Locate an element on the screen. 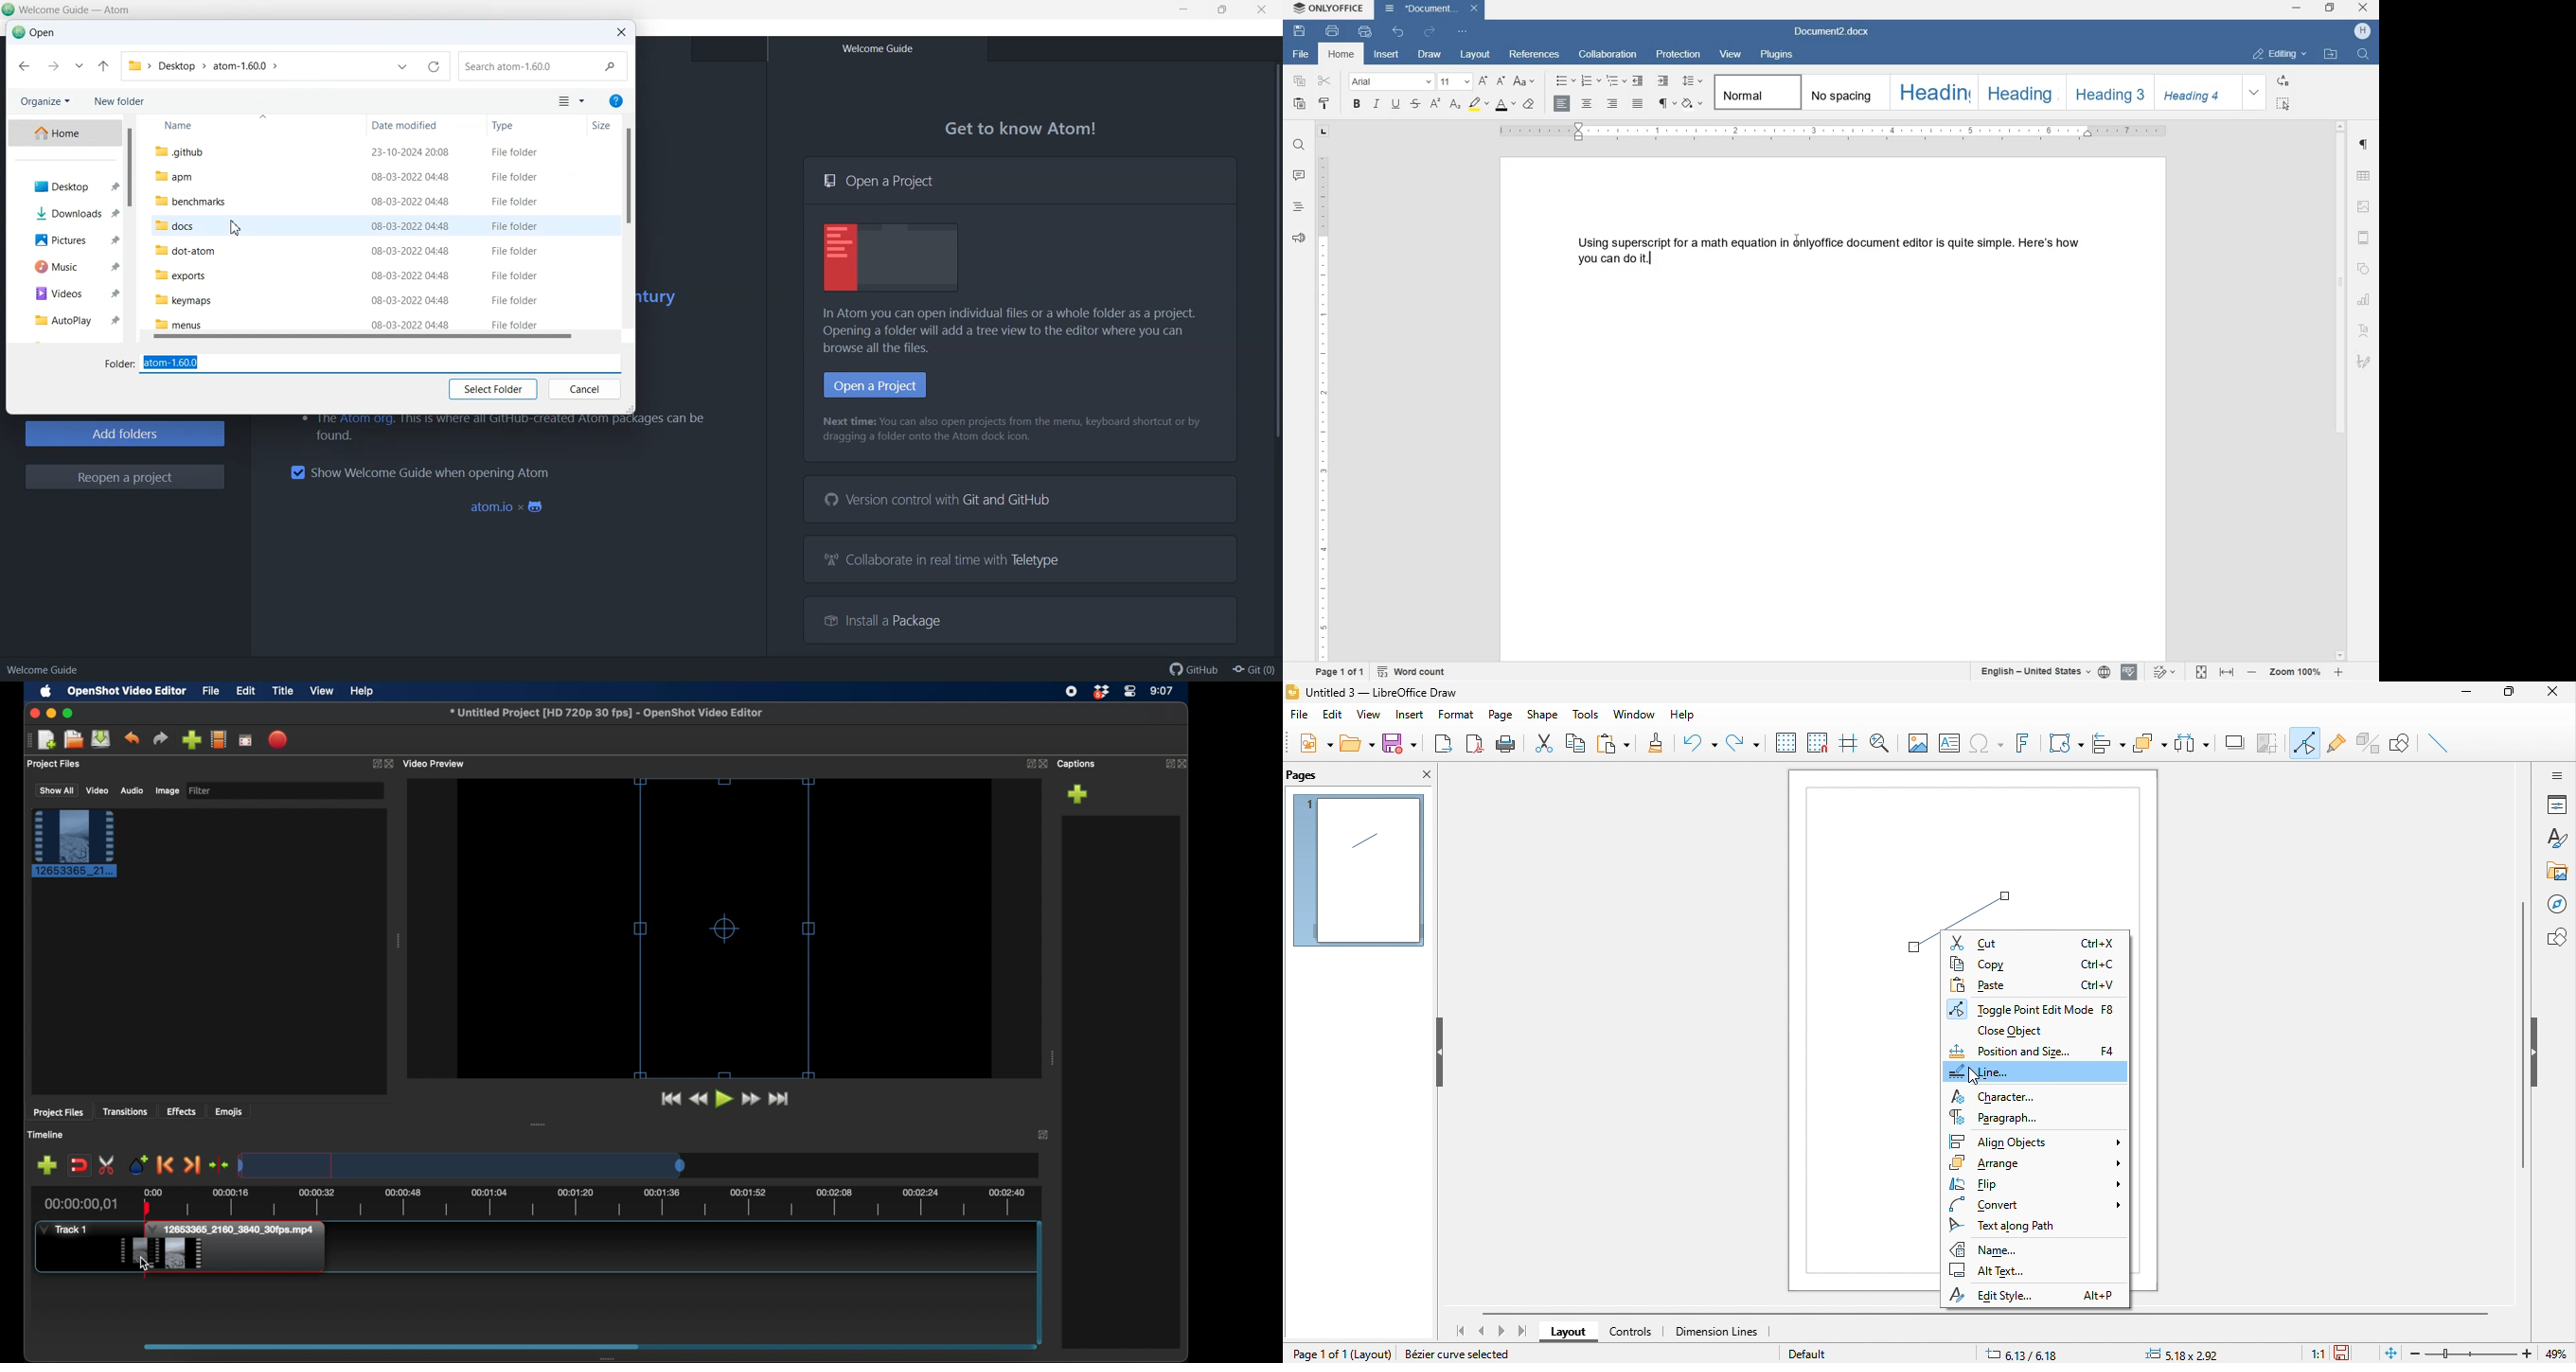 This screenshot has height=1372, width=2576. file is located at coordinates (1299, 55).